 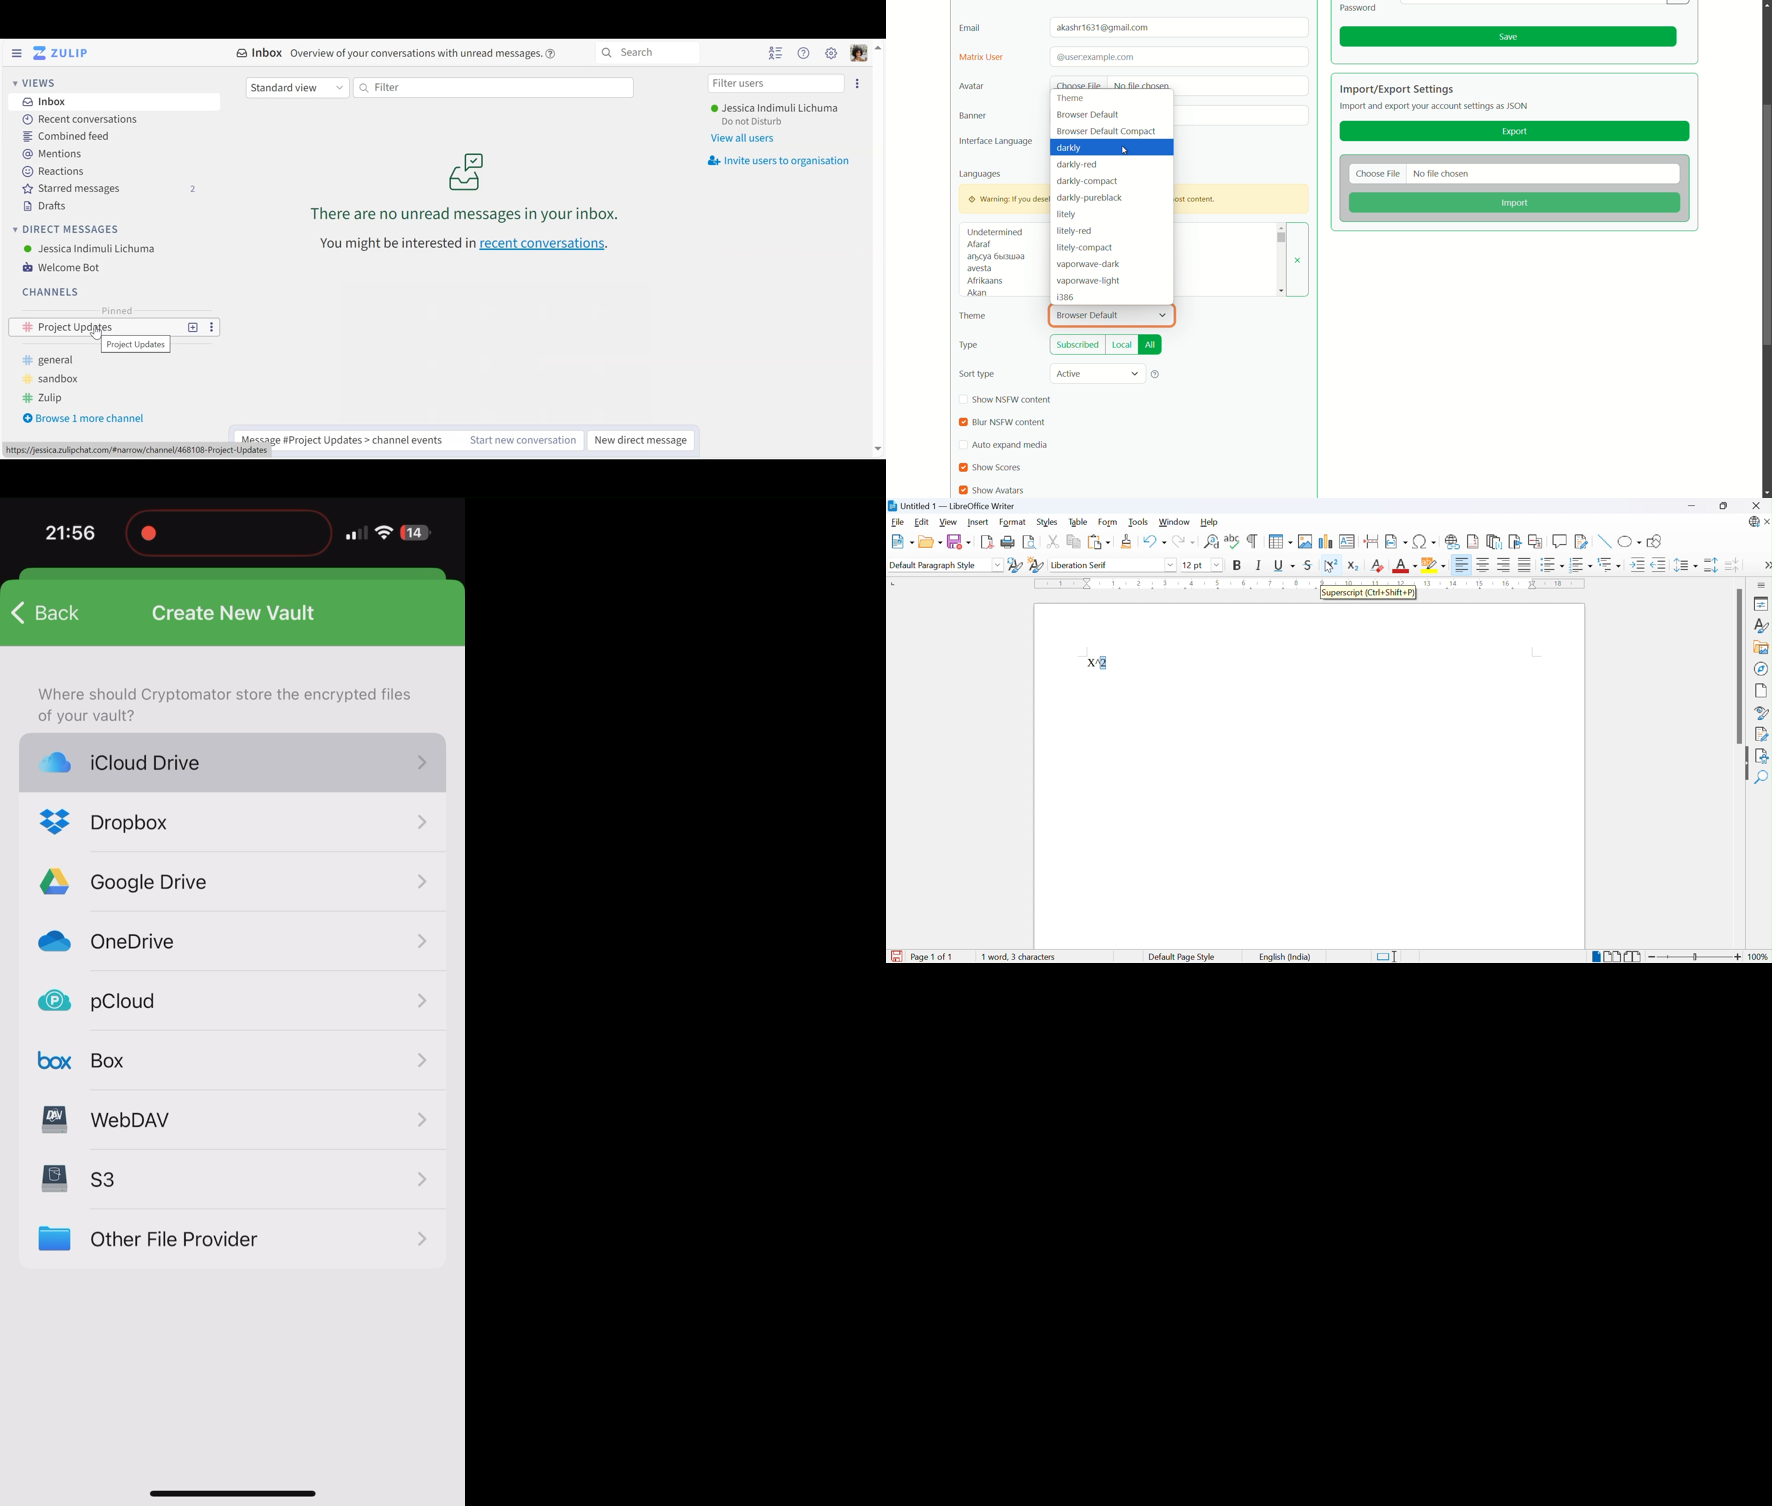 What do you see at coordinates (998, 468) in the screenshot?
I see `show scores` at bounding box center [998, 468].